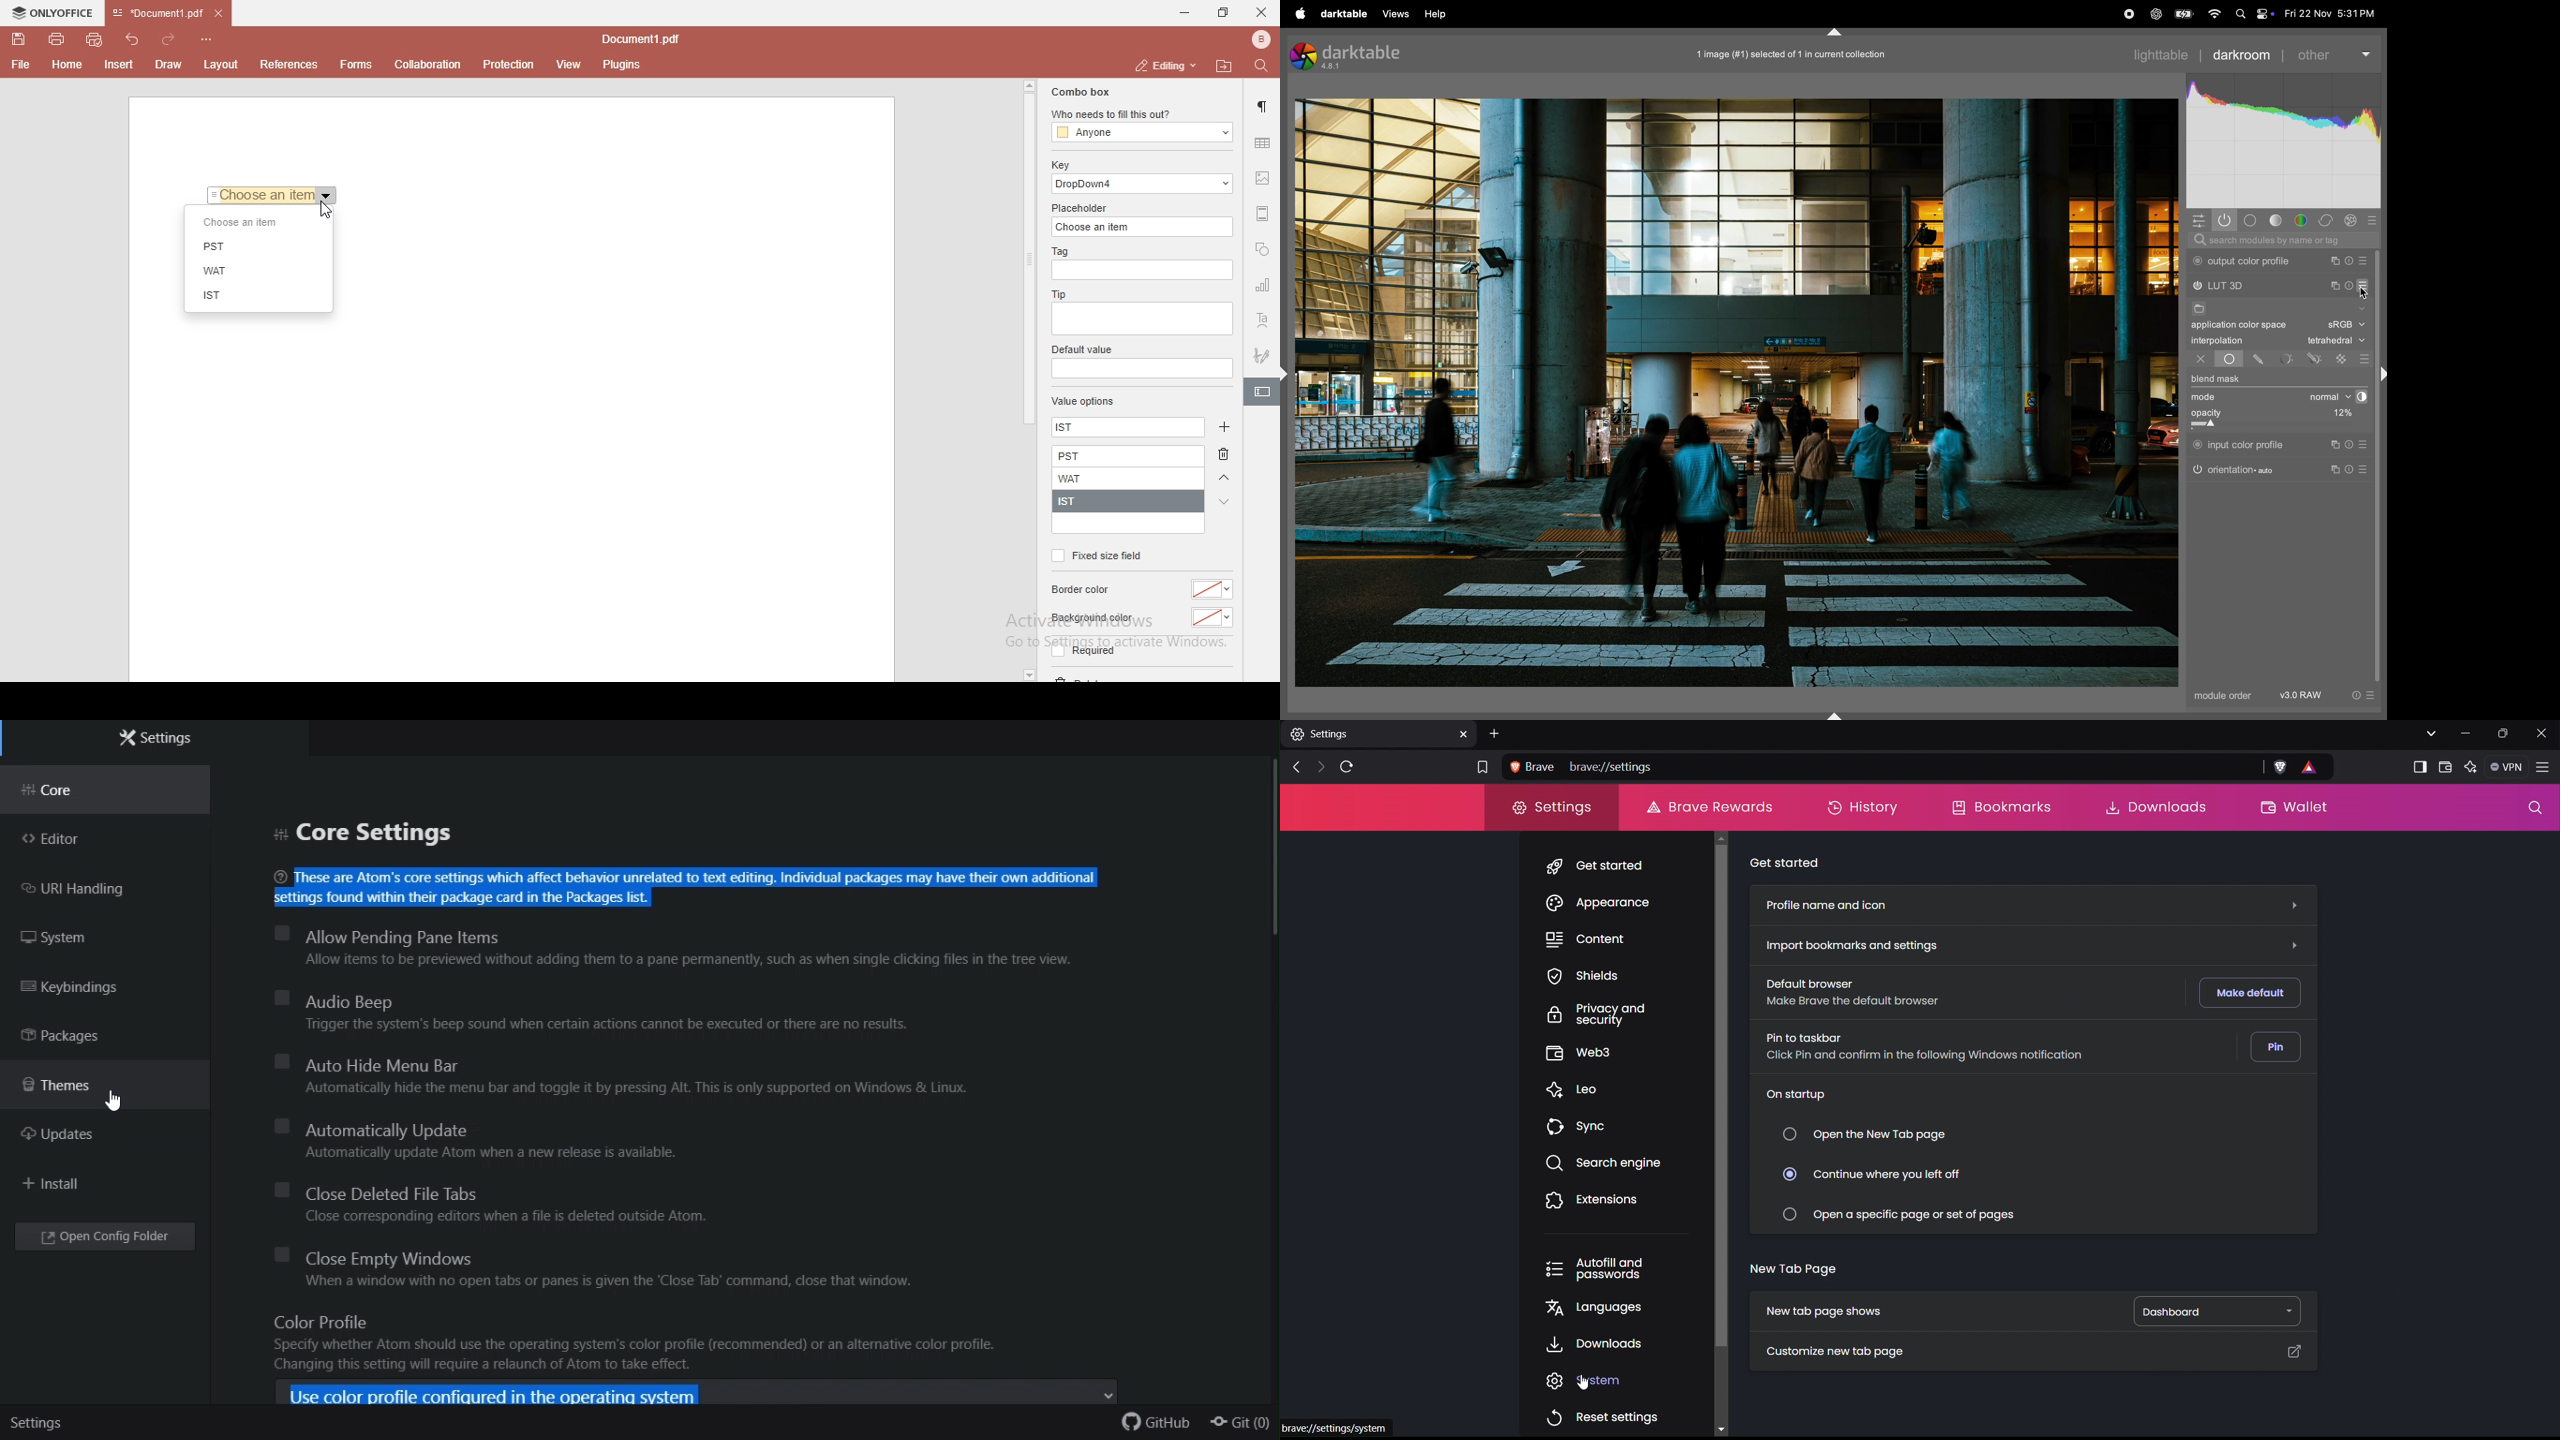 The width and height of the screenshot is (2576, 1456). I want to click on background color, so click(1091, 618).